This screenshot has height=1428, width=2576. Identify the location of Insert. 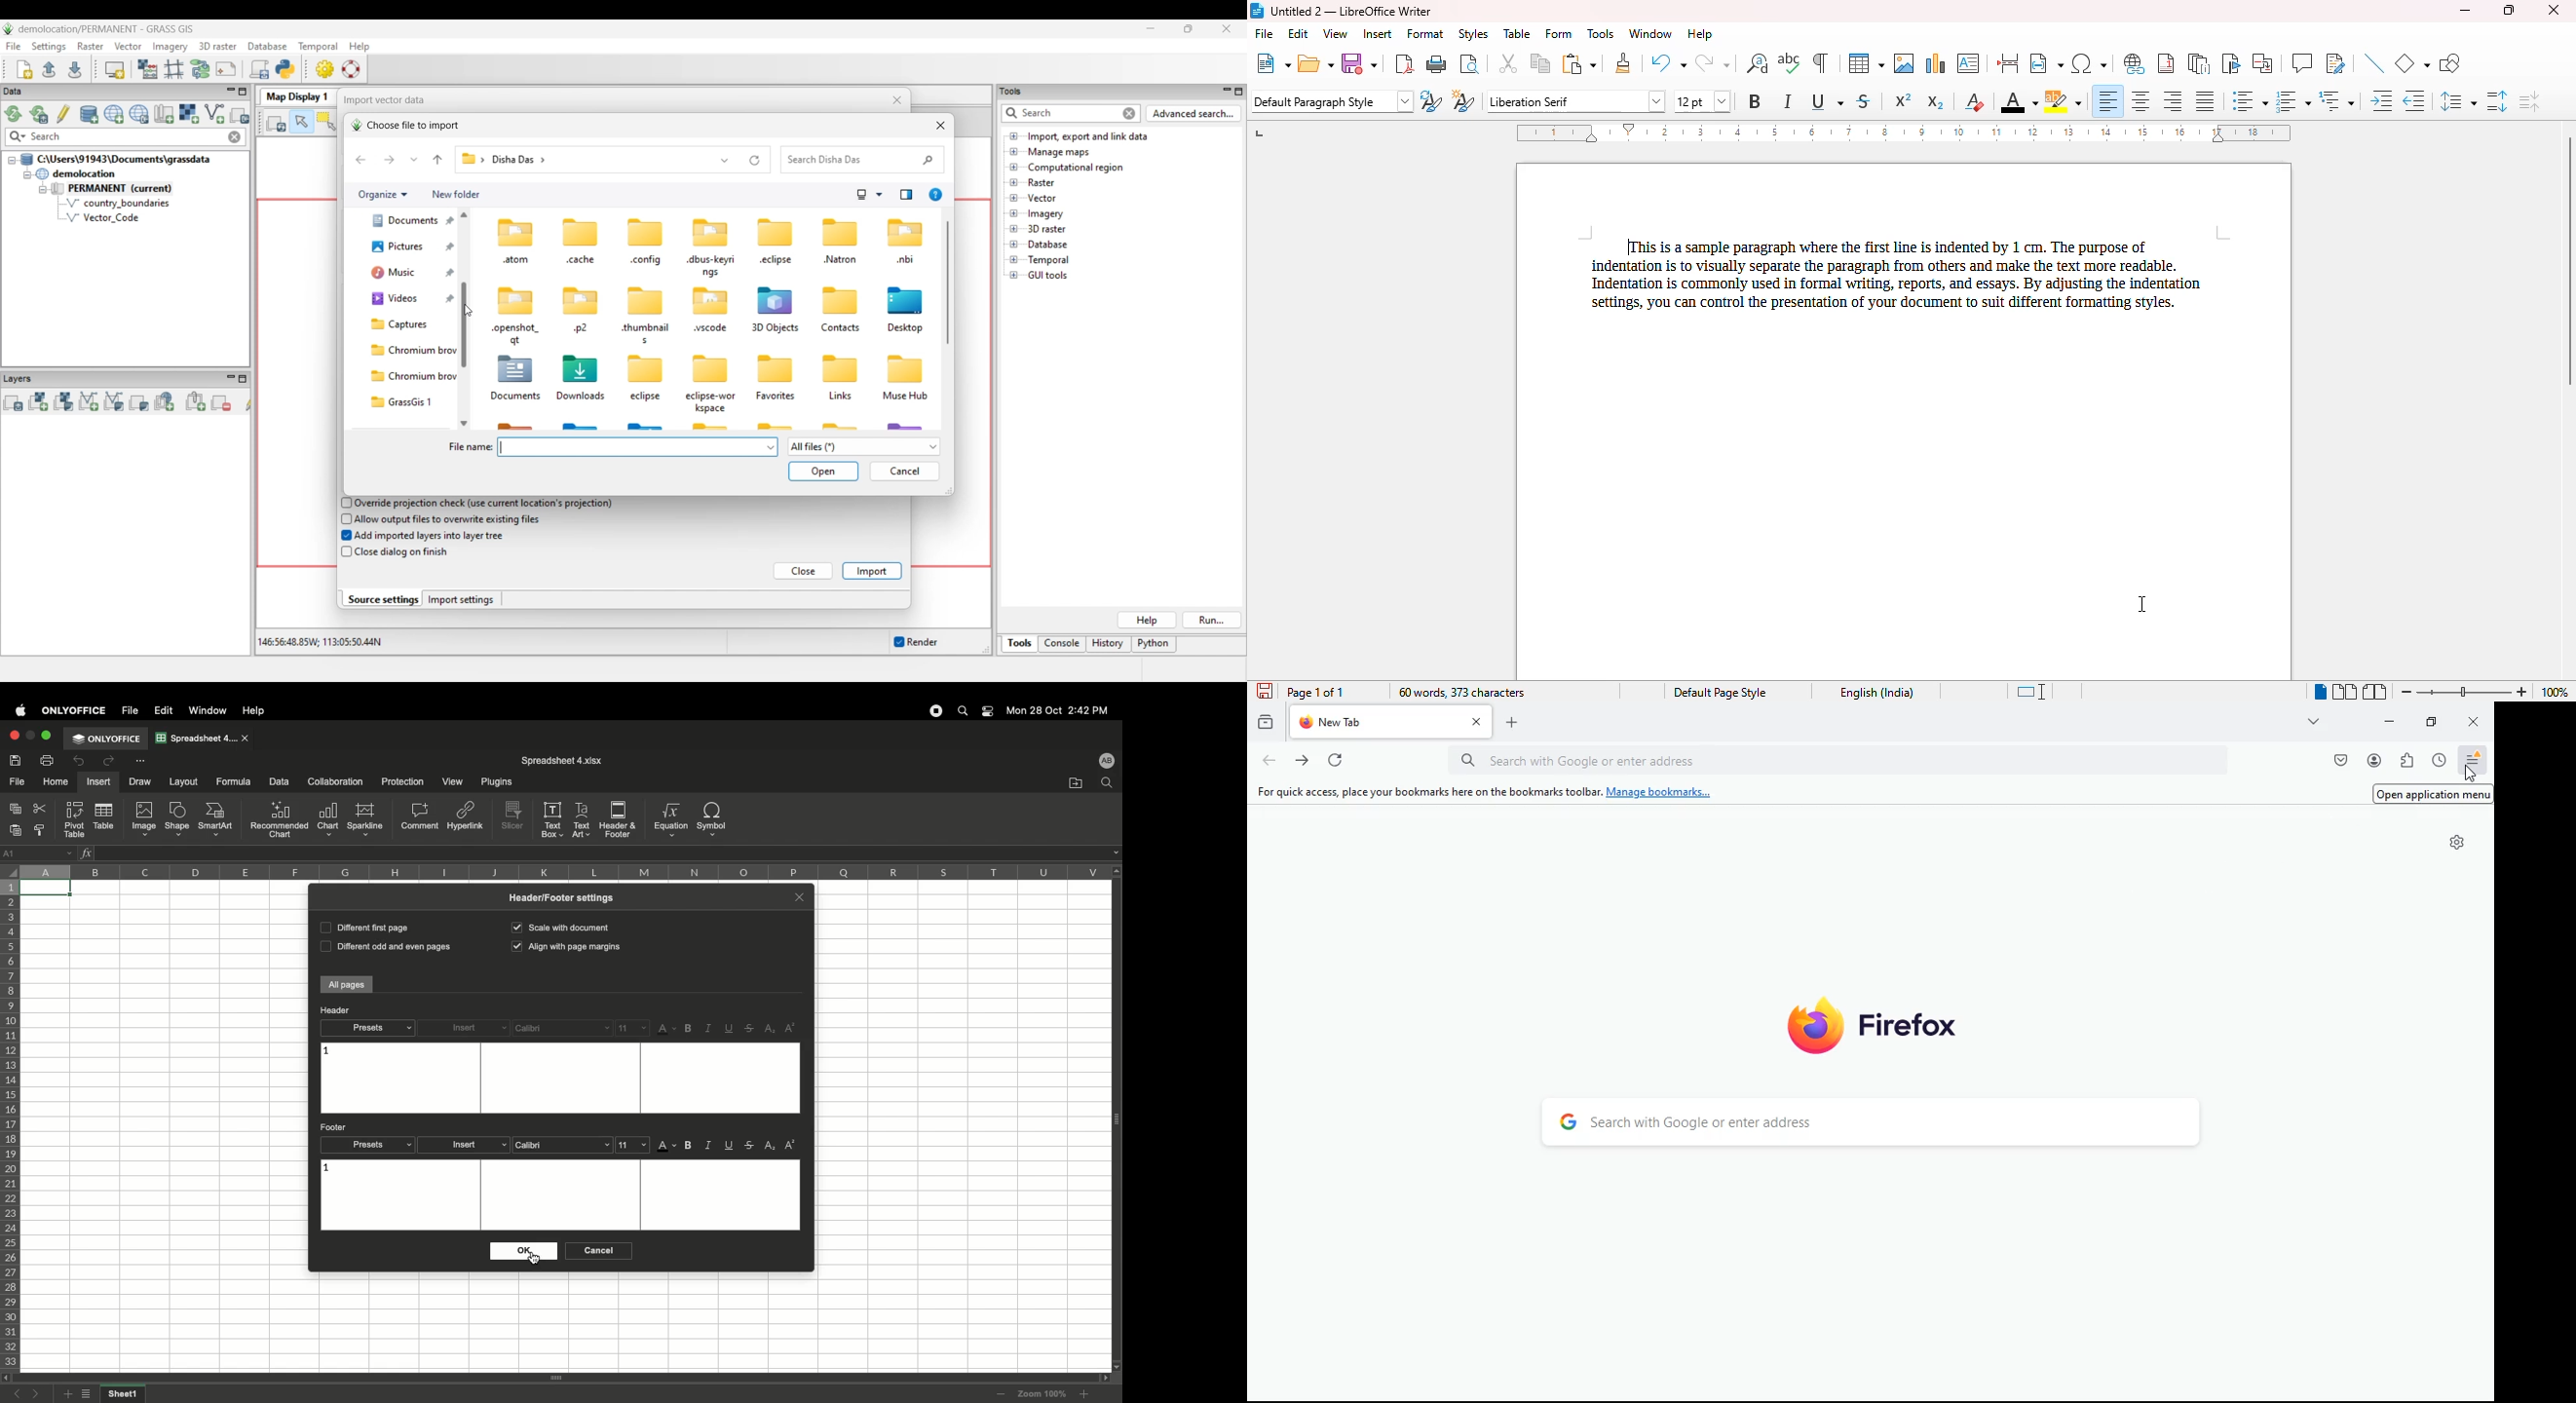
(465, 1029).